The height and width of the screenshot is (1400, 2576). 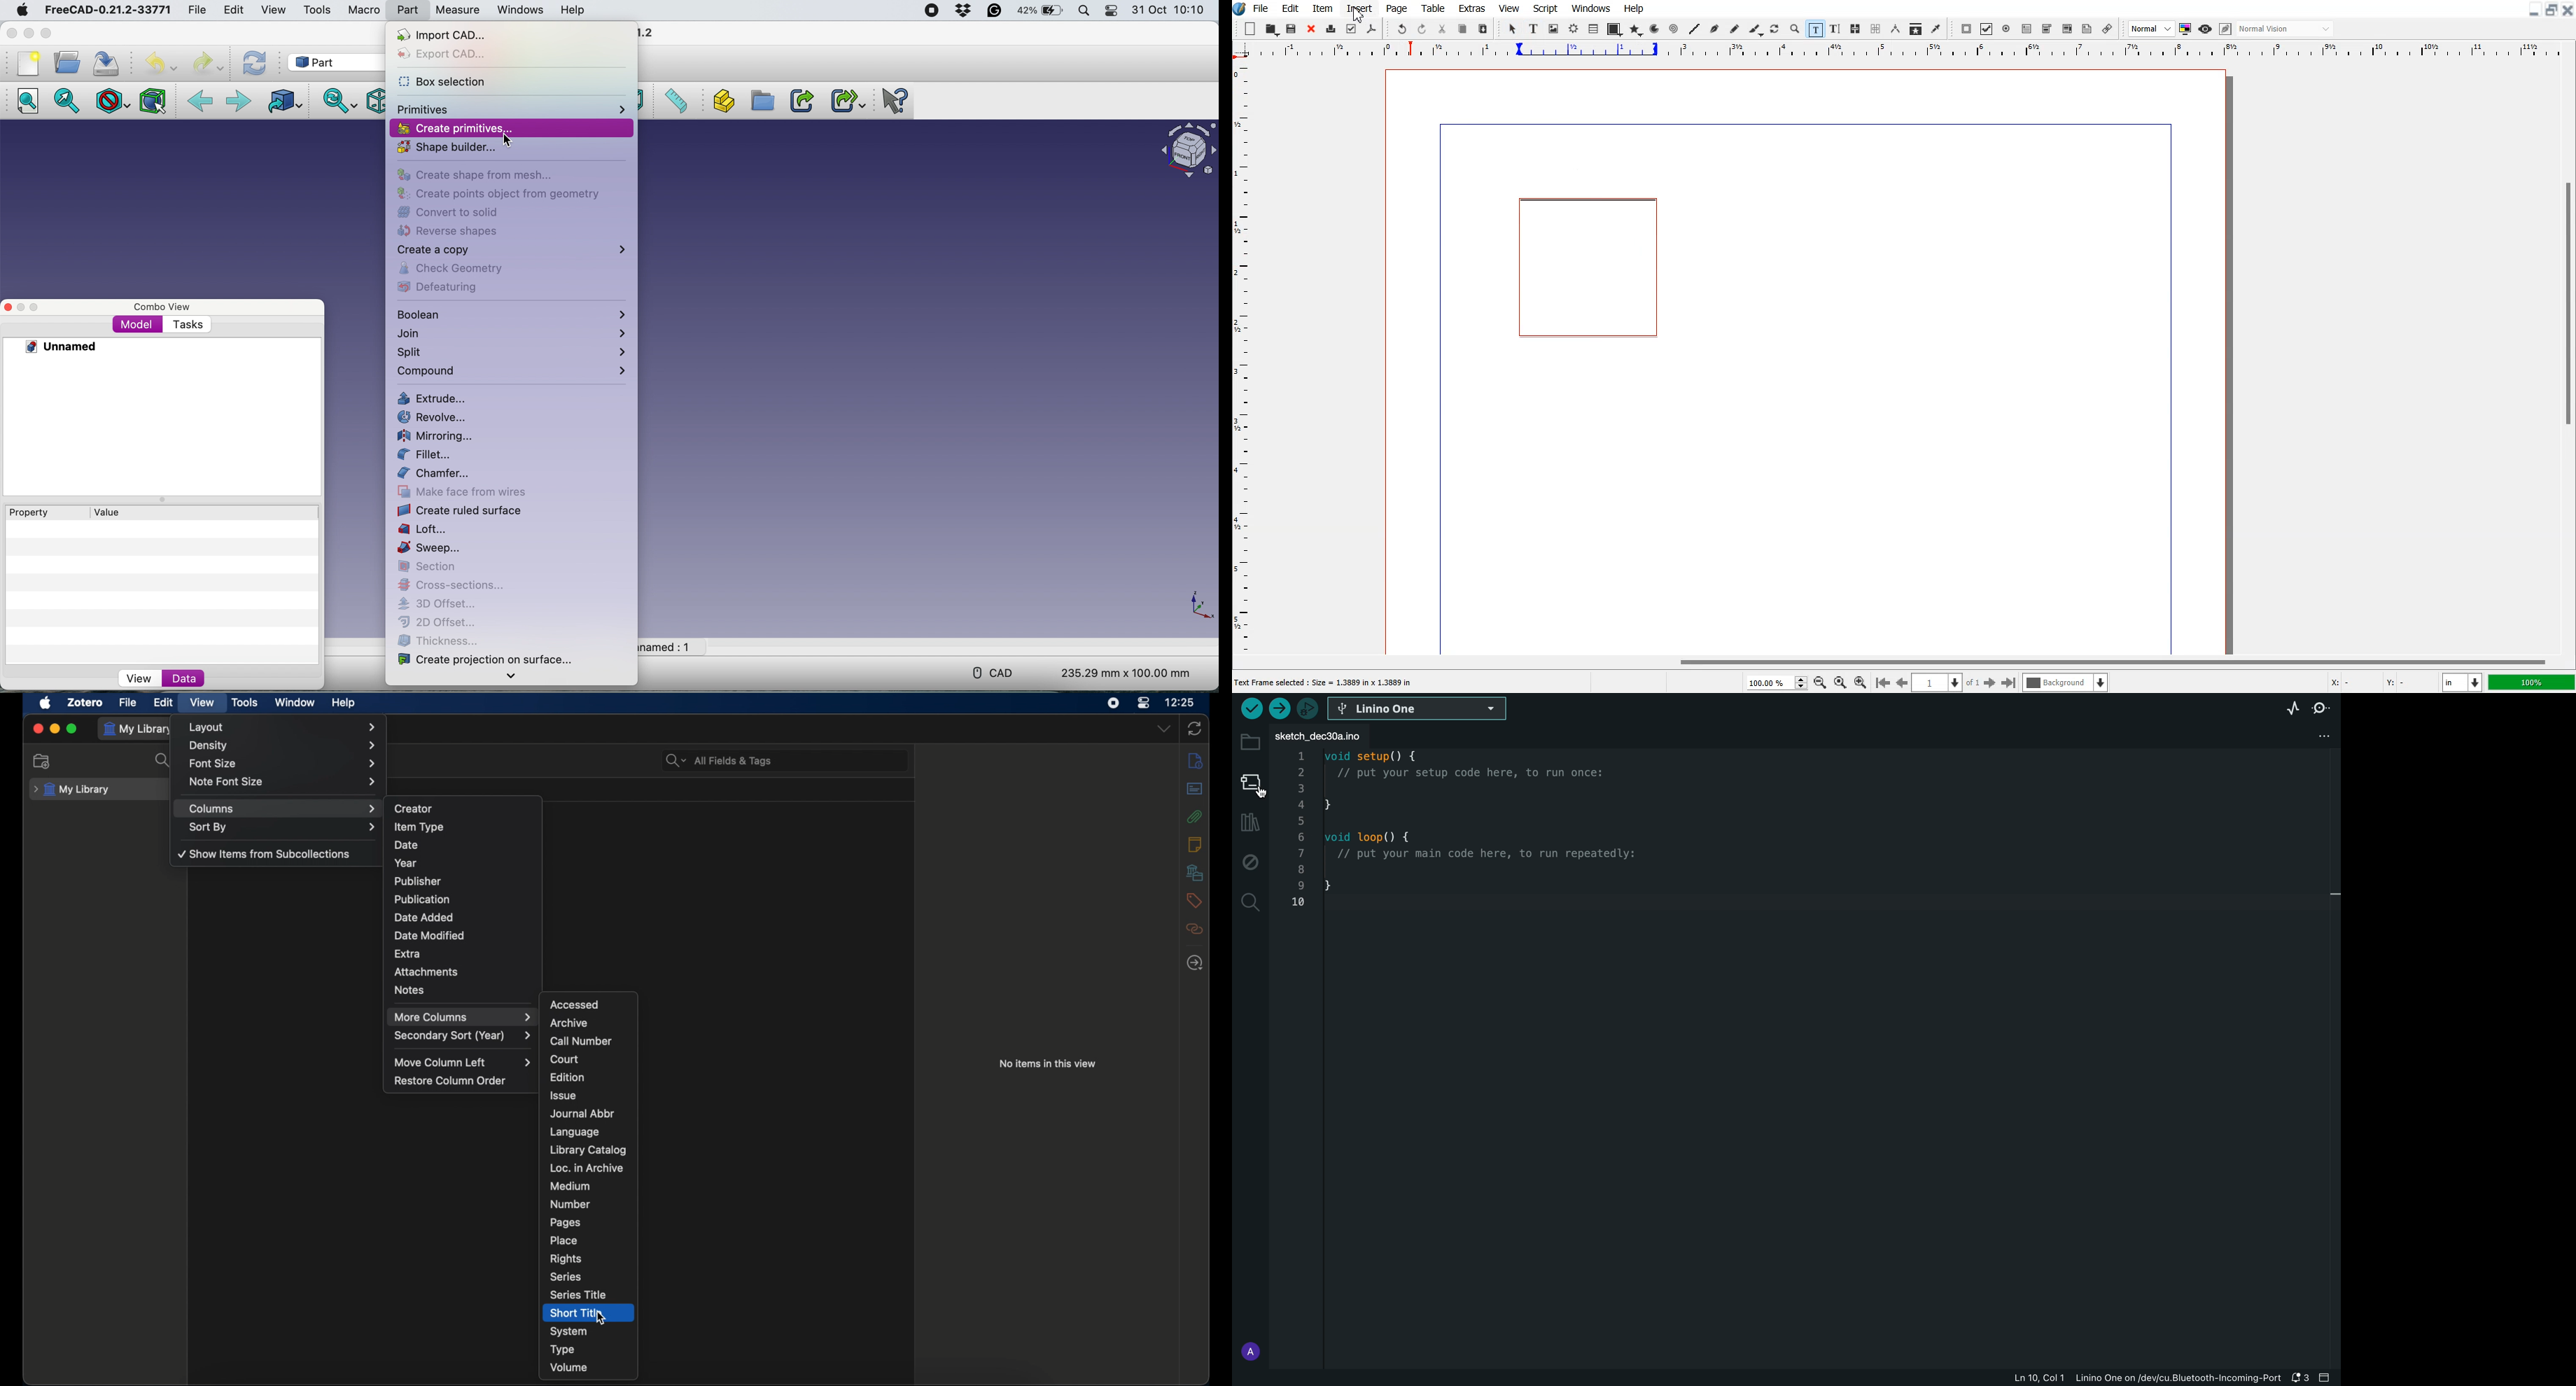 I want to click on Maximize, so click(x=38, y=306).